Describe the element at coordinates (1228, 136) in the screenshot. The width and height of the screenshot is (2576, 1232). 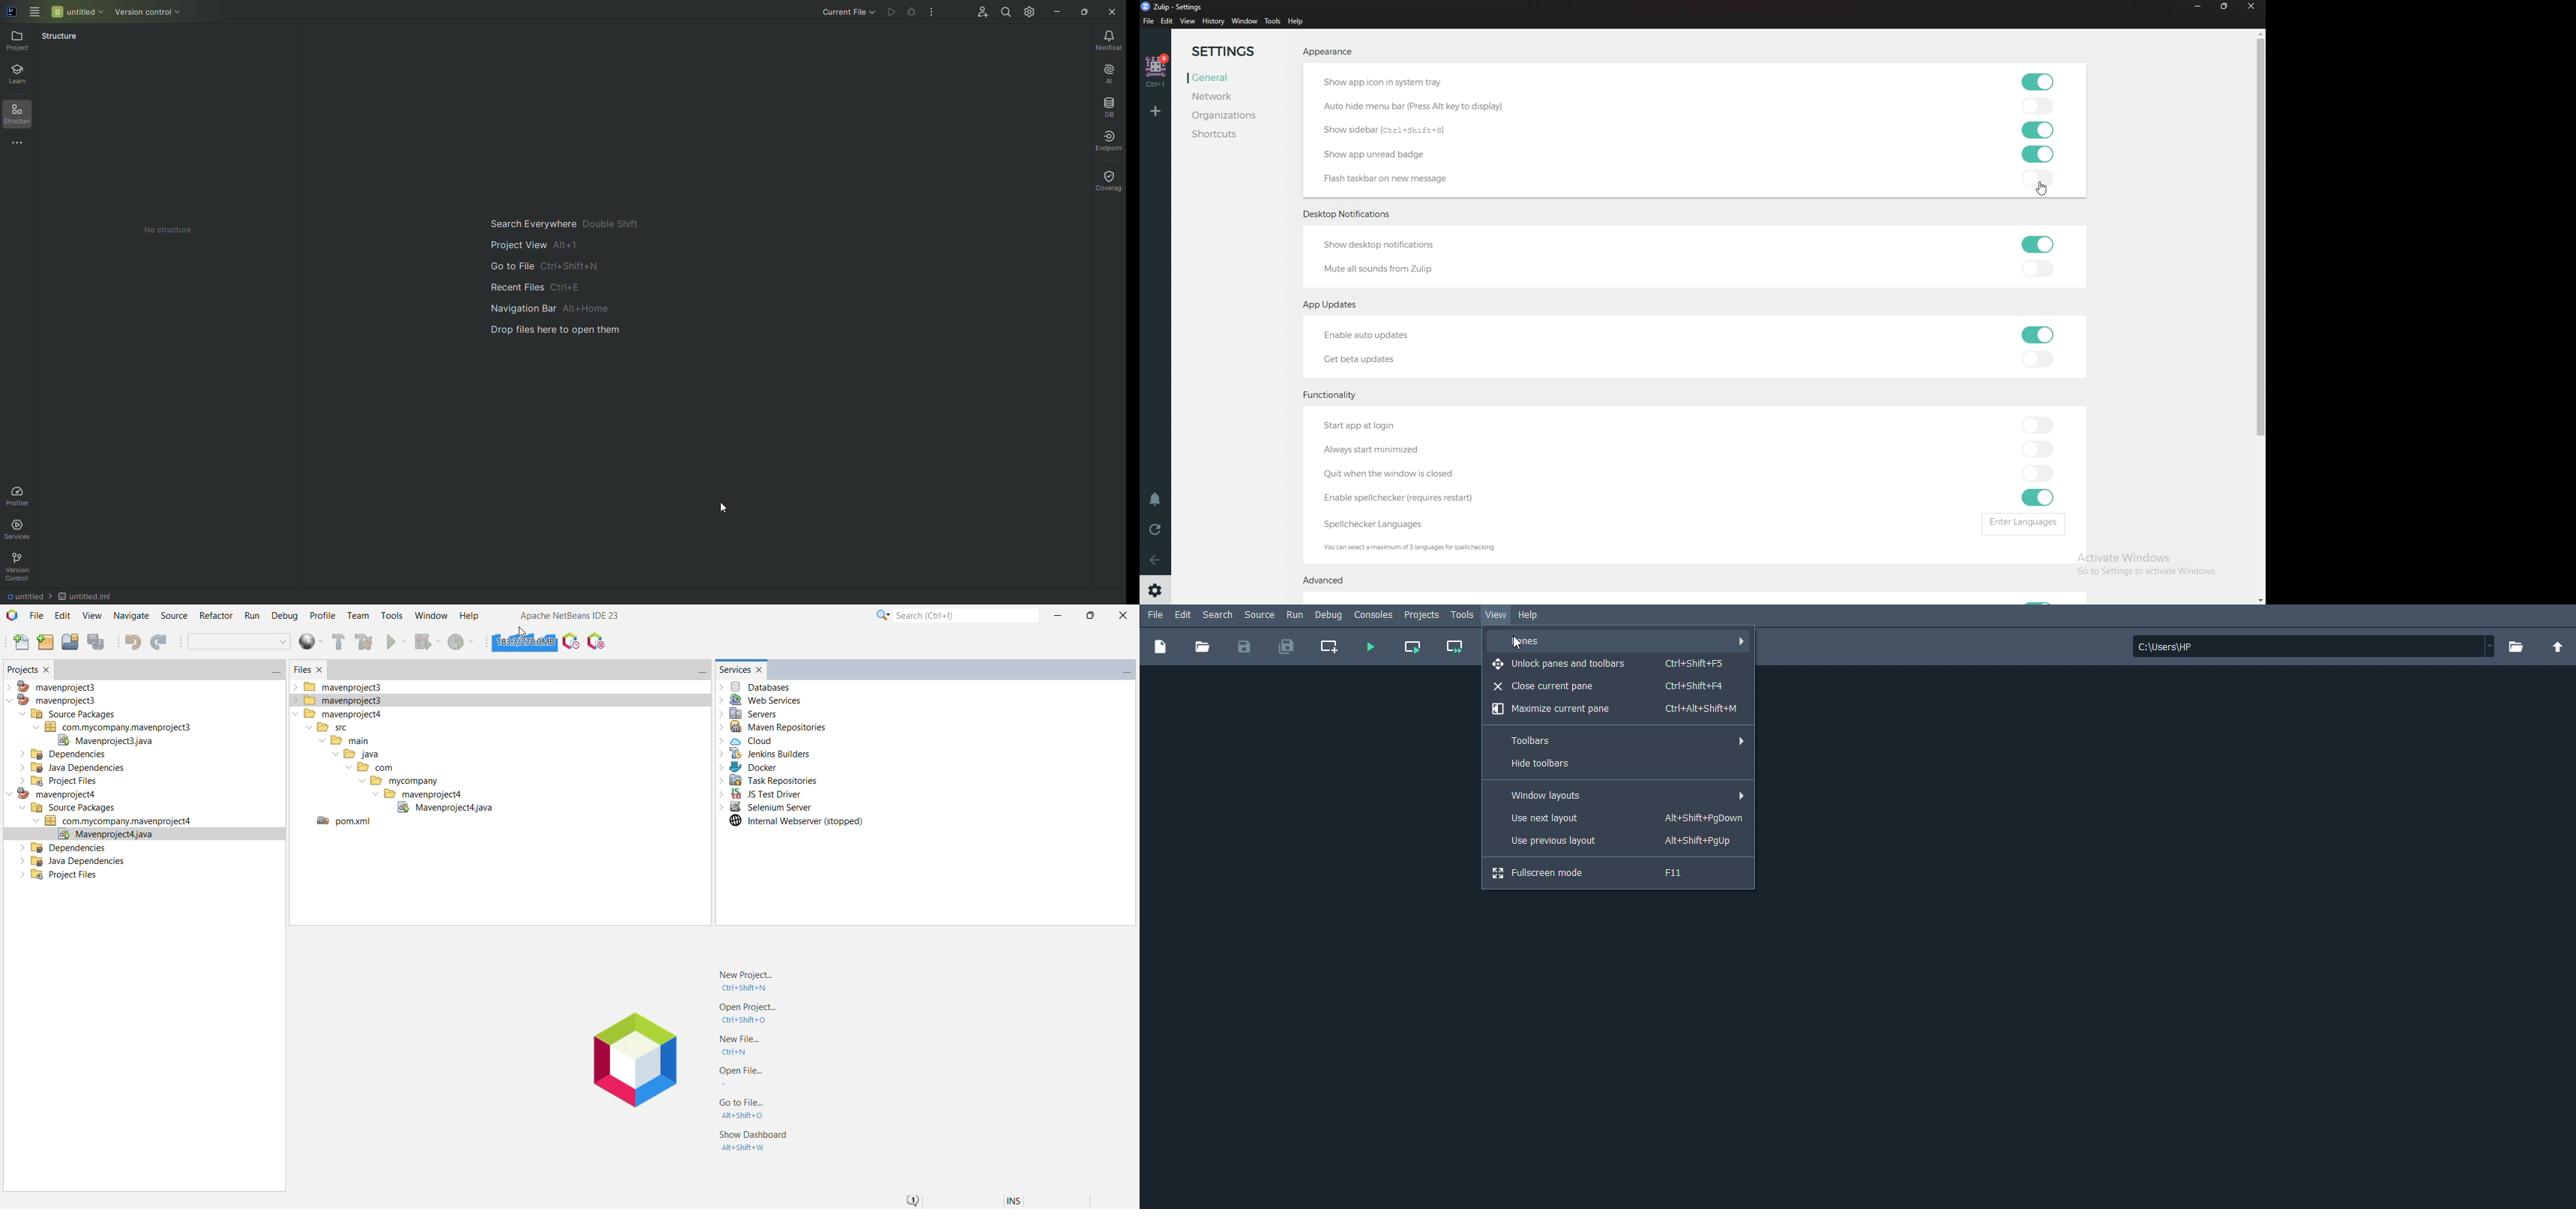
I see `Shortcuts` at that location.